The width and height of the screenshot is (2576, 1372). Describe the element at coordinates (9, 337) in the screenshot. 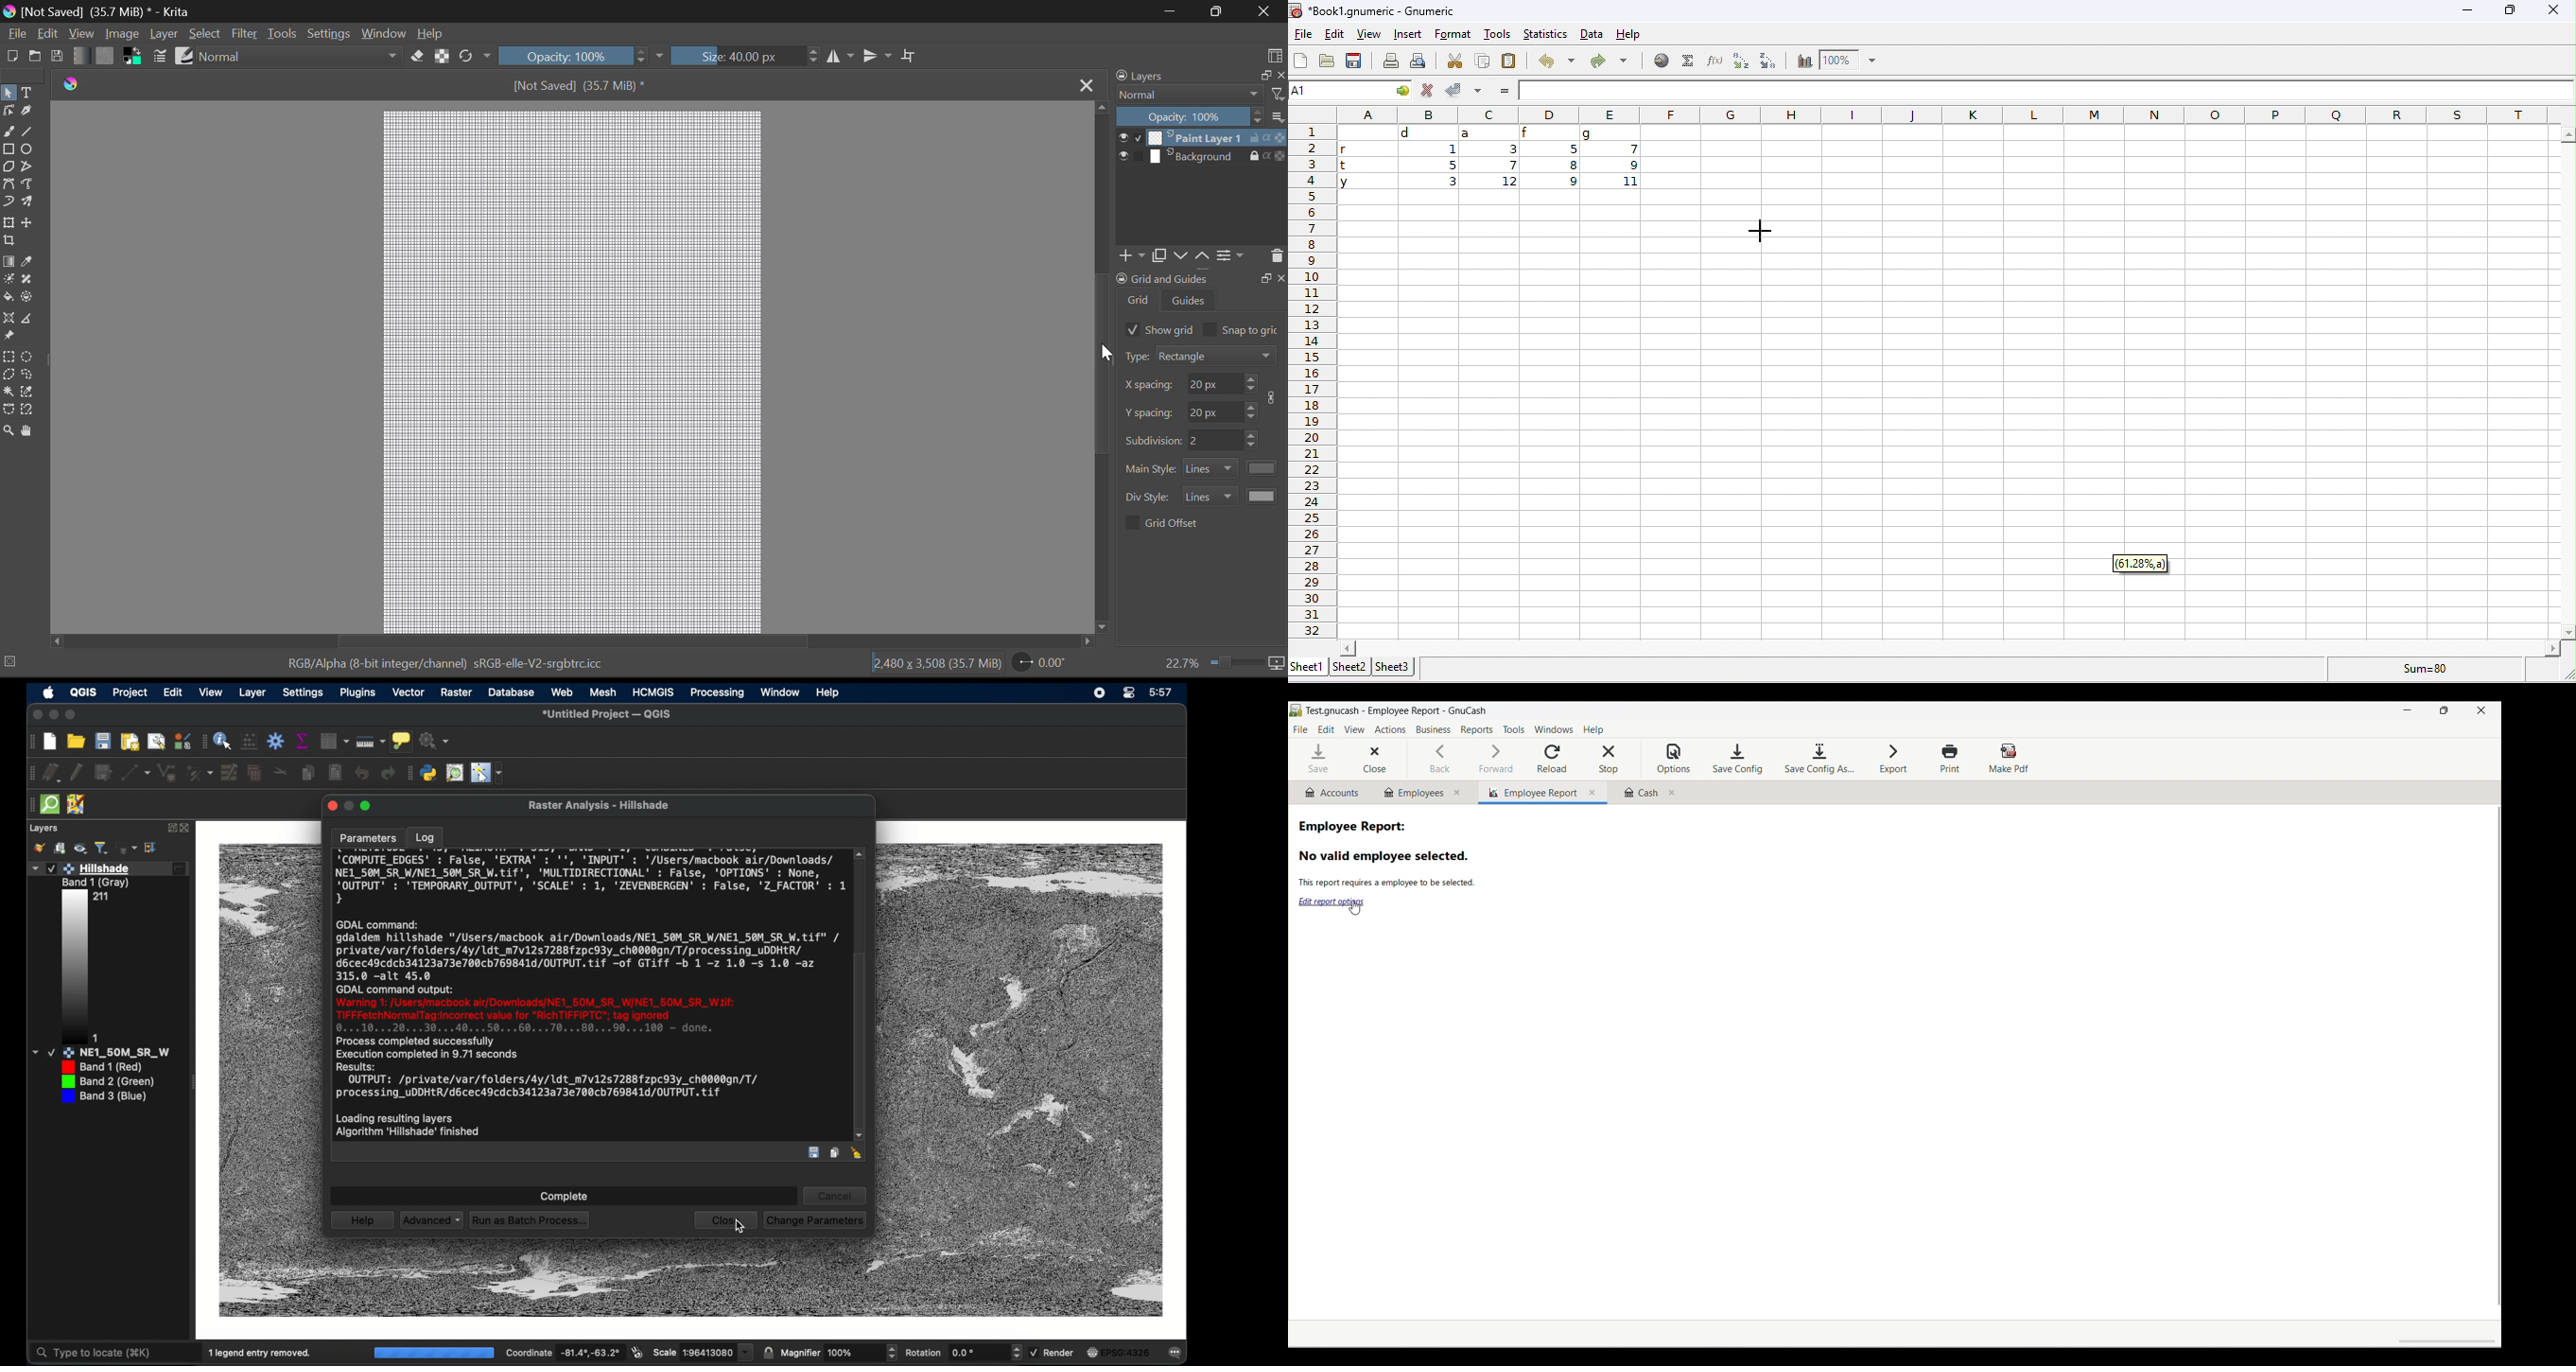

I see `Reference Image` at that location.